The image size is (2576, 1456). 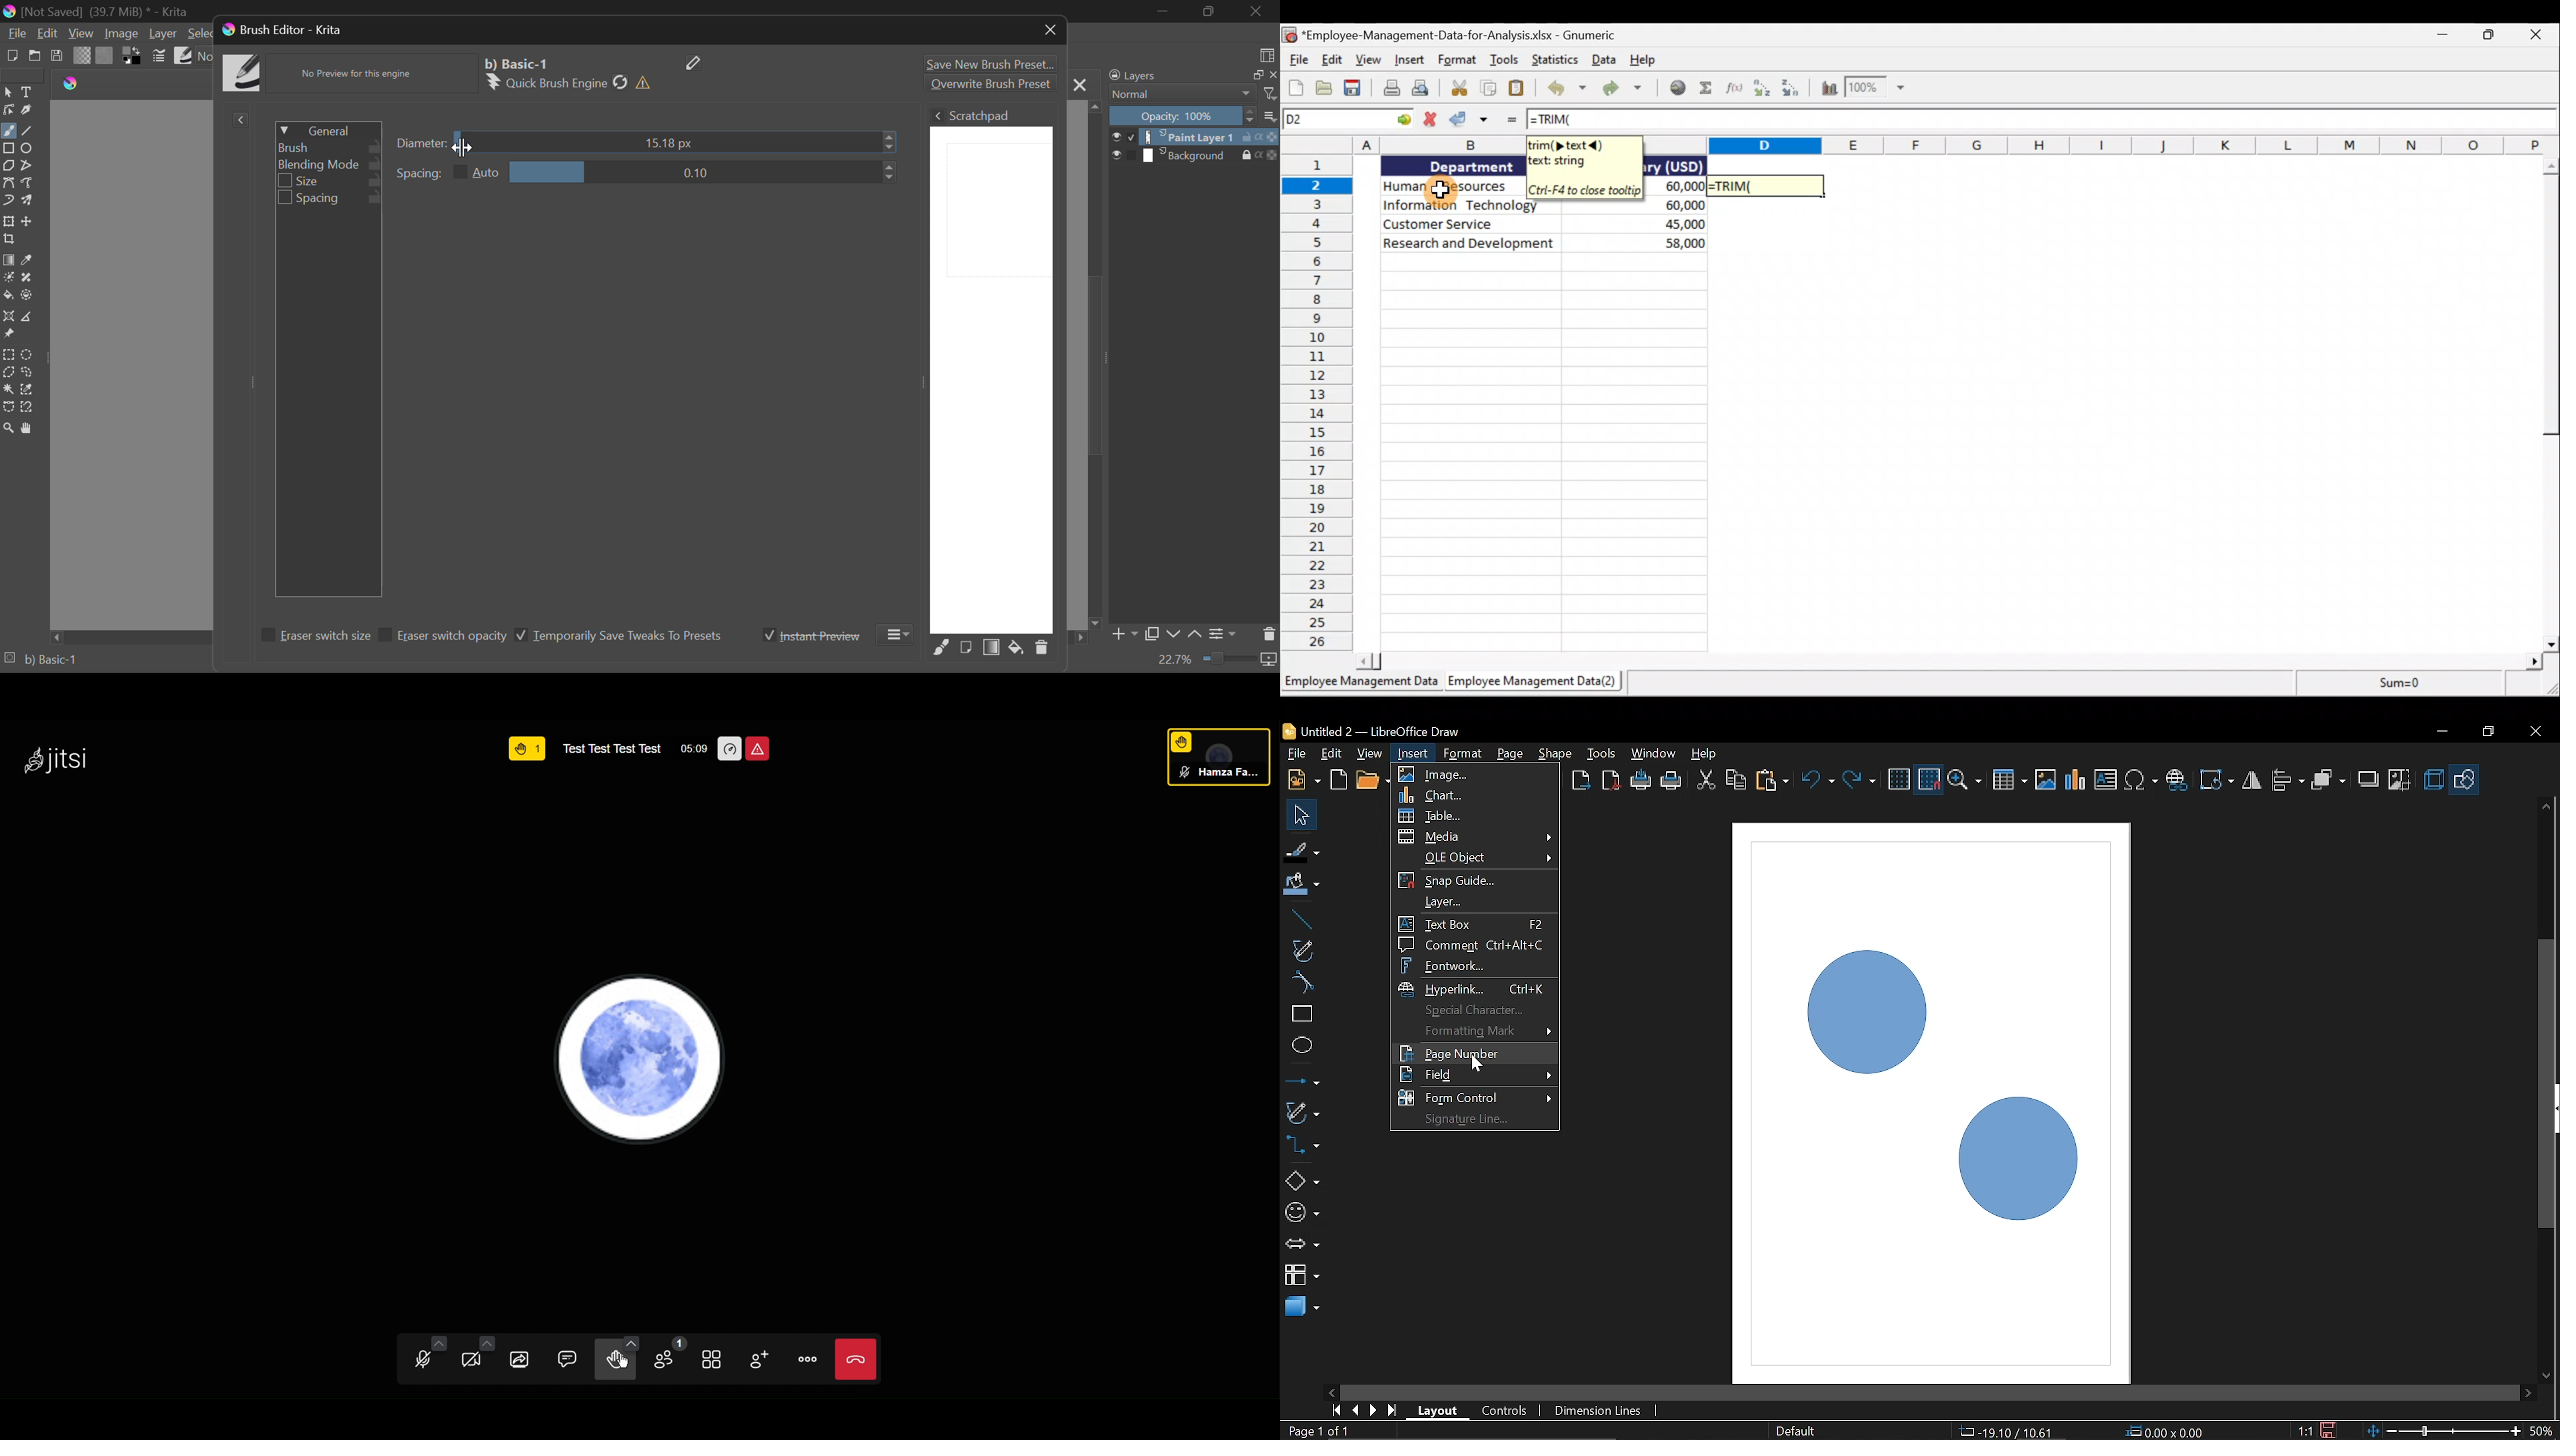 What do you see at coordinates (2177, 780) in the screenshot?
I see `Insert hyperlink` at bounding box center [2177, 780].